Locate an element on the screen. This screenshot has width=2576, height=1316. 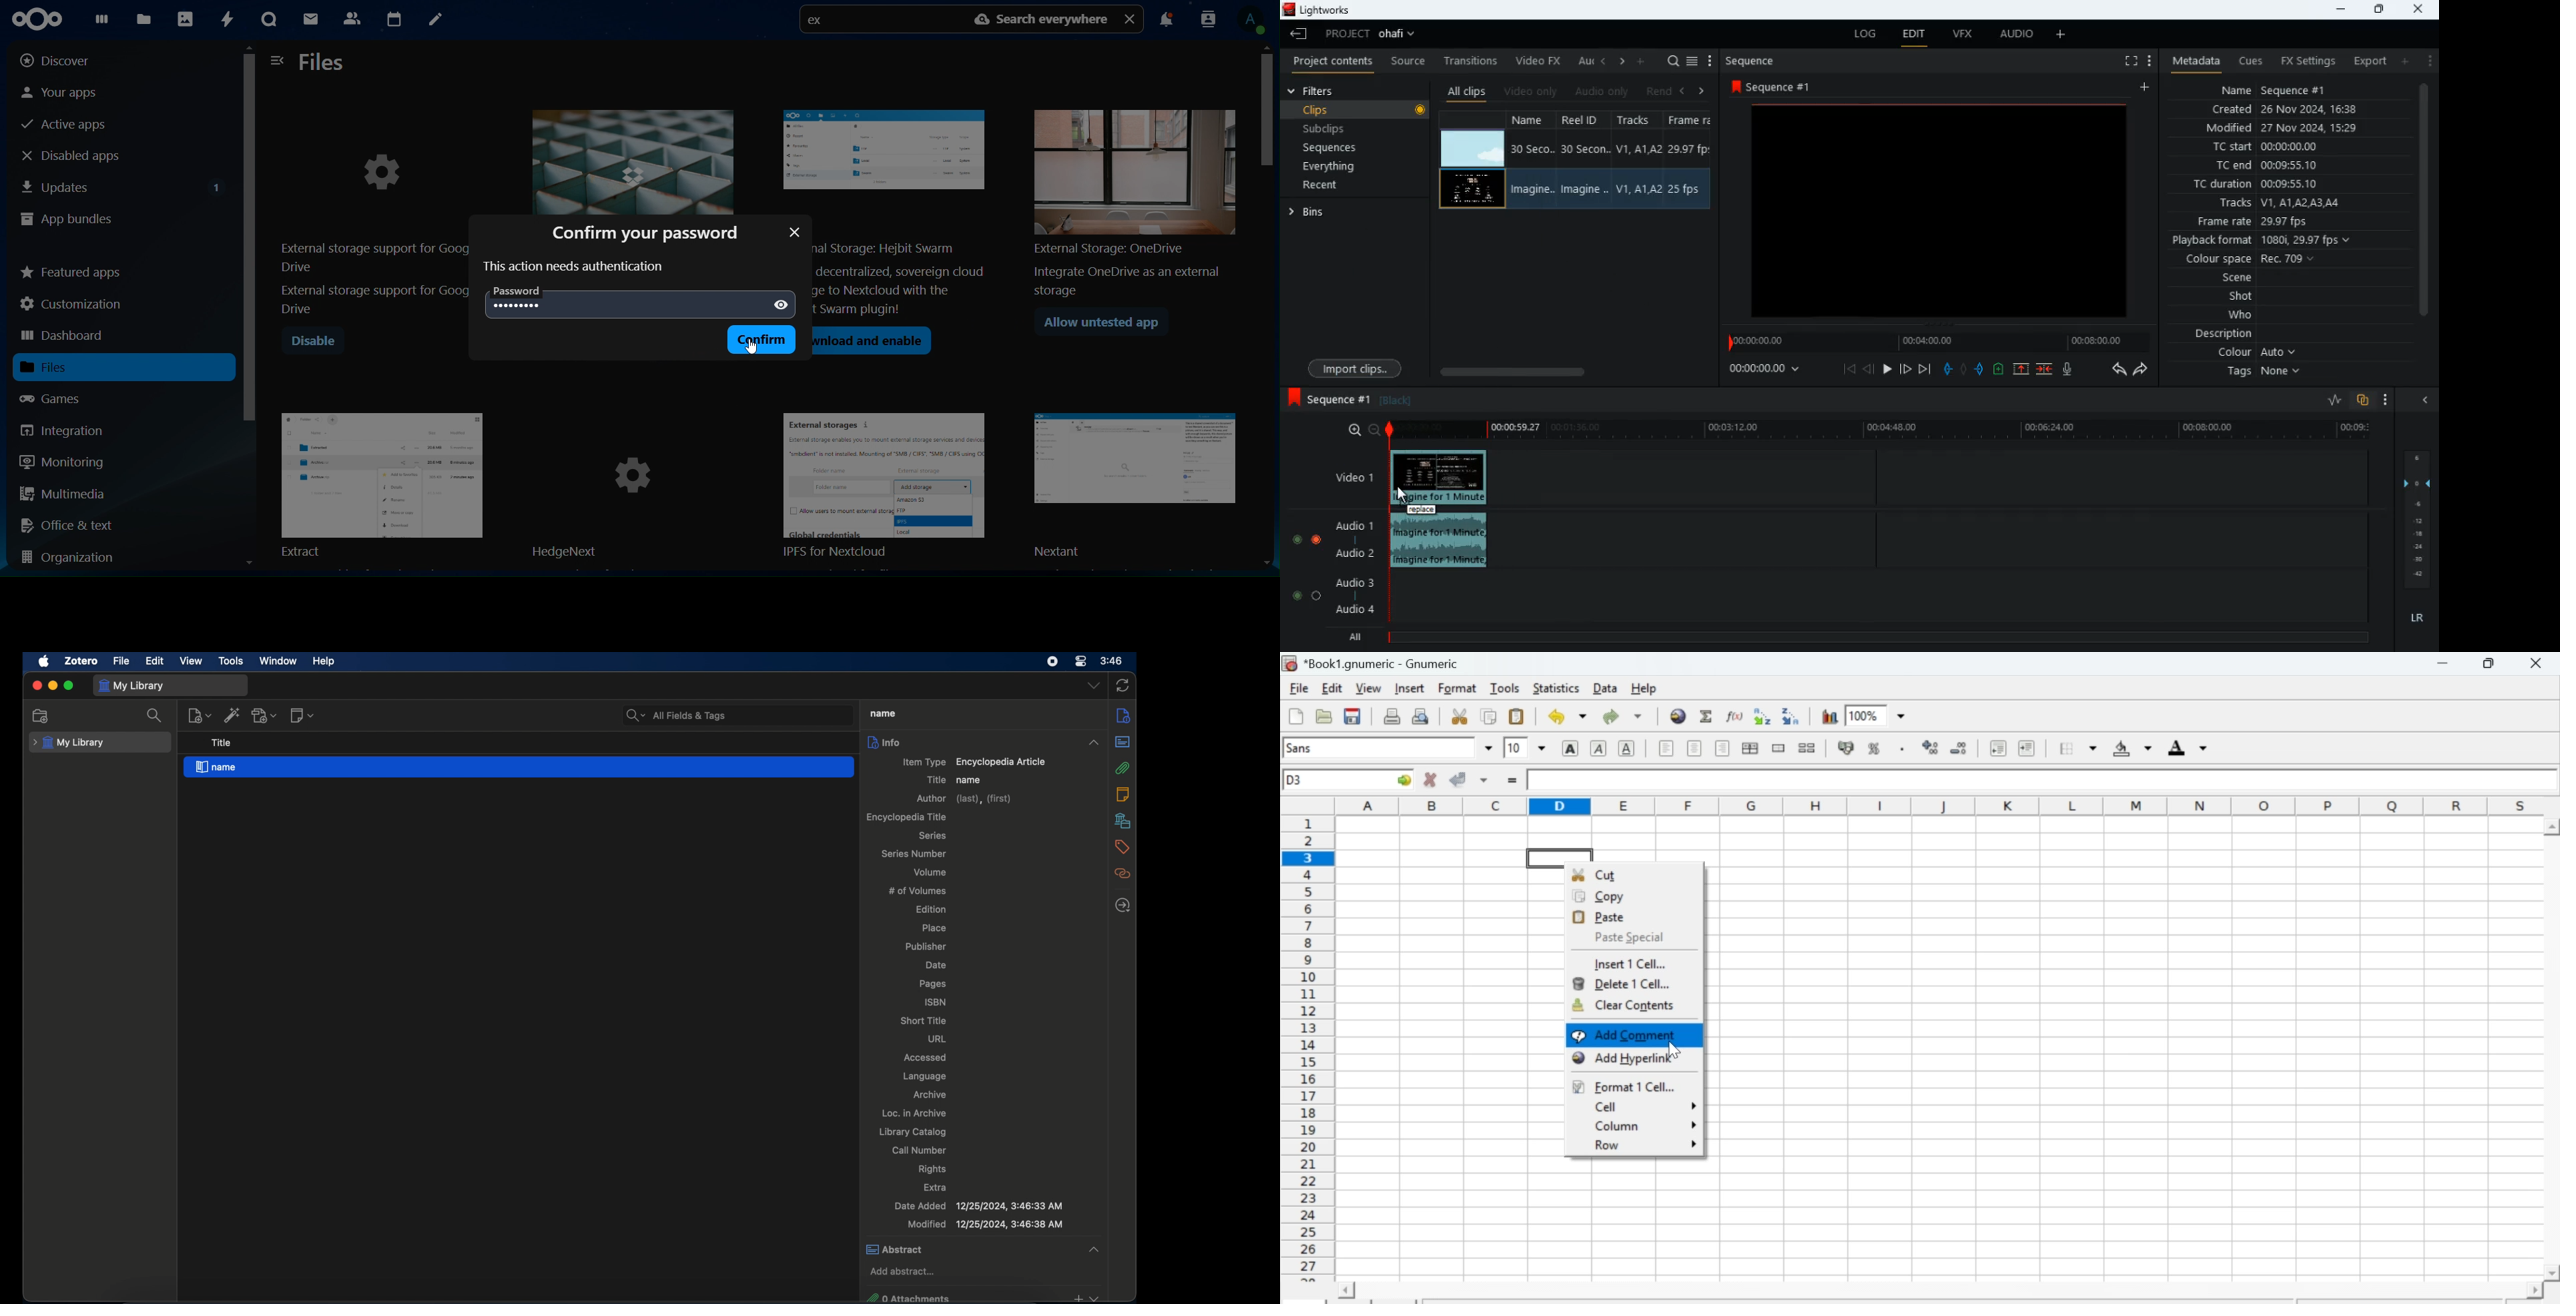
subclips is located at coordinates (1326, 131).